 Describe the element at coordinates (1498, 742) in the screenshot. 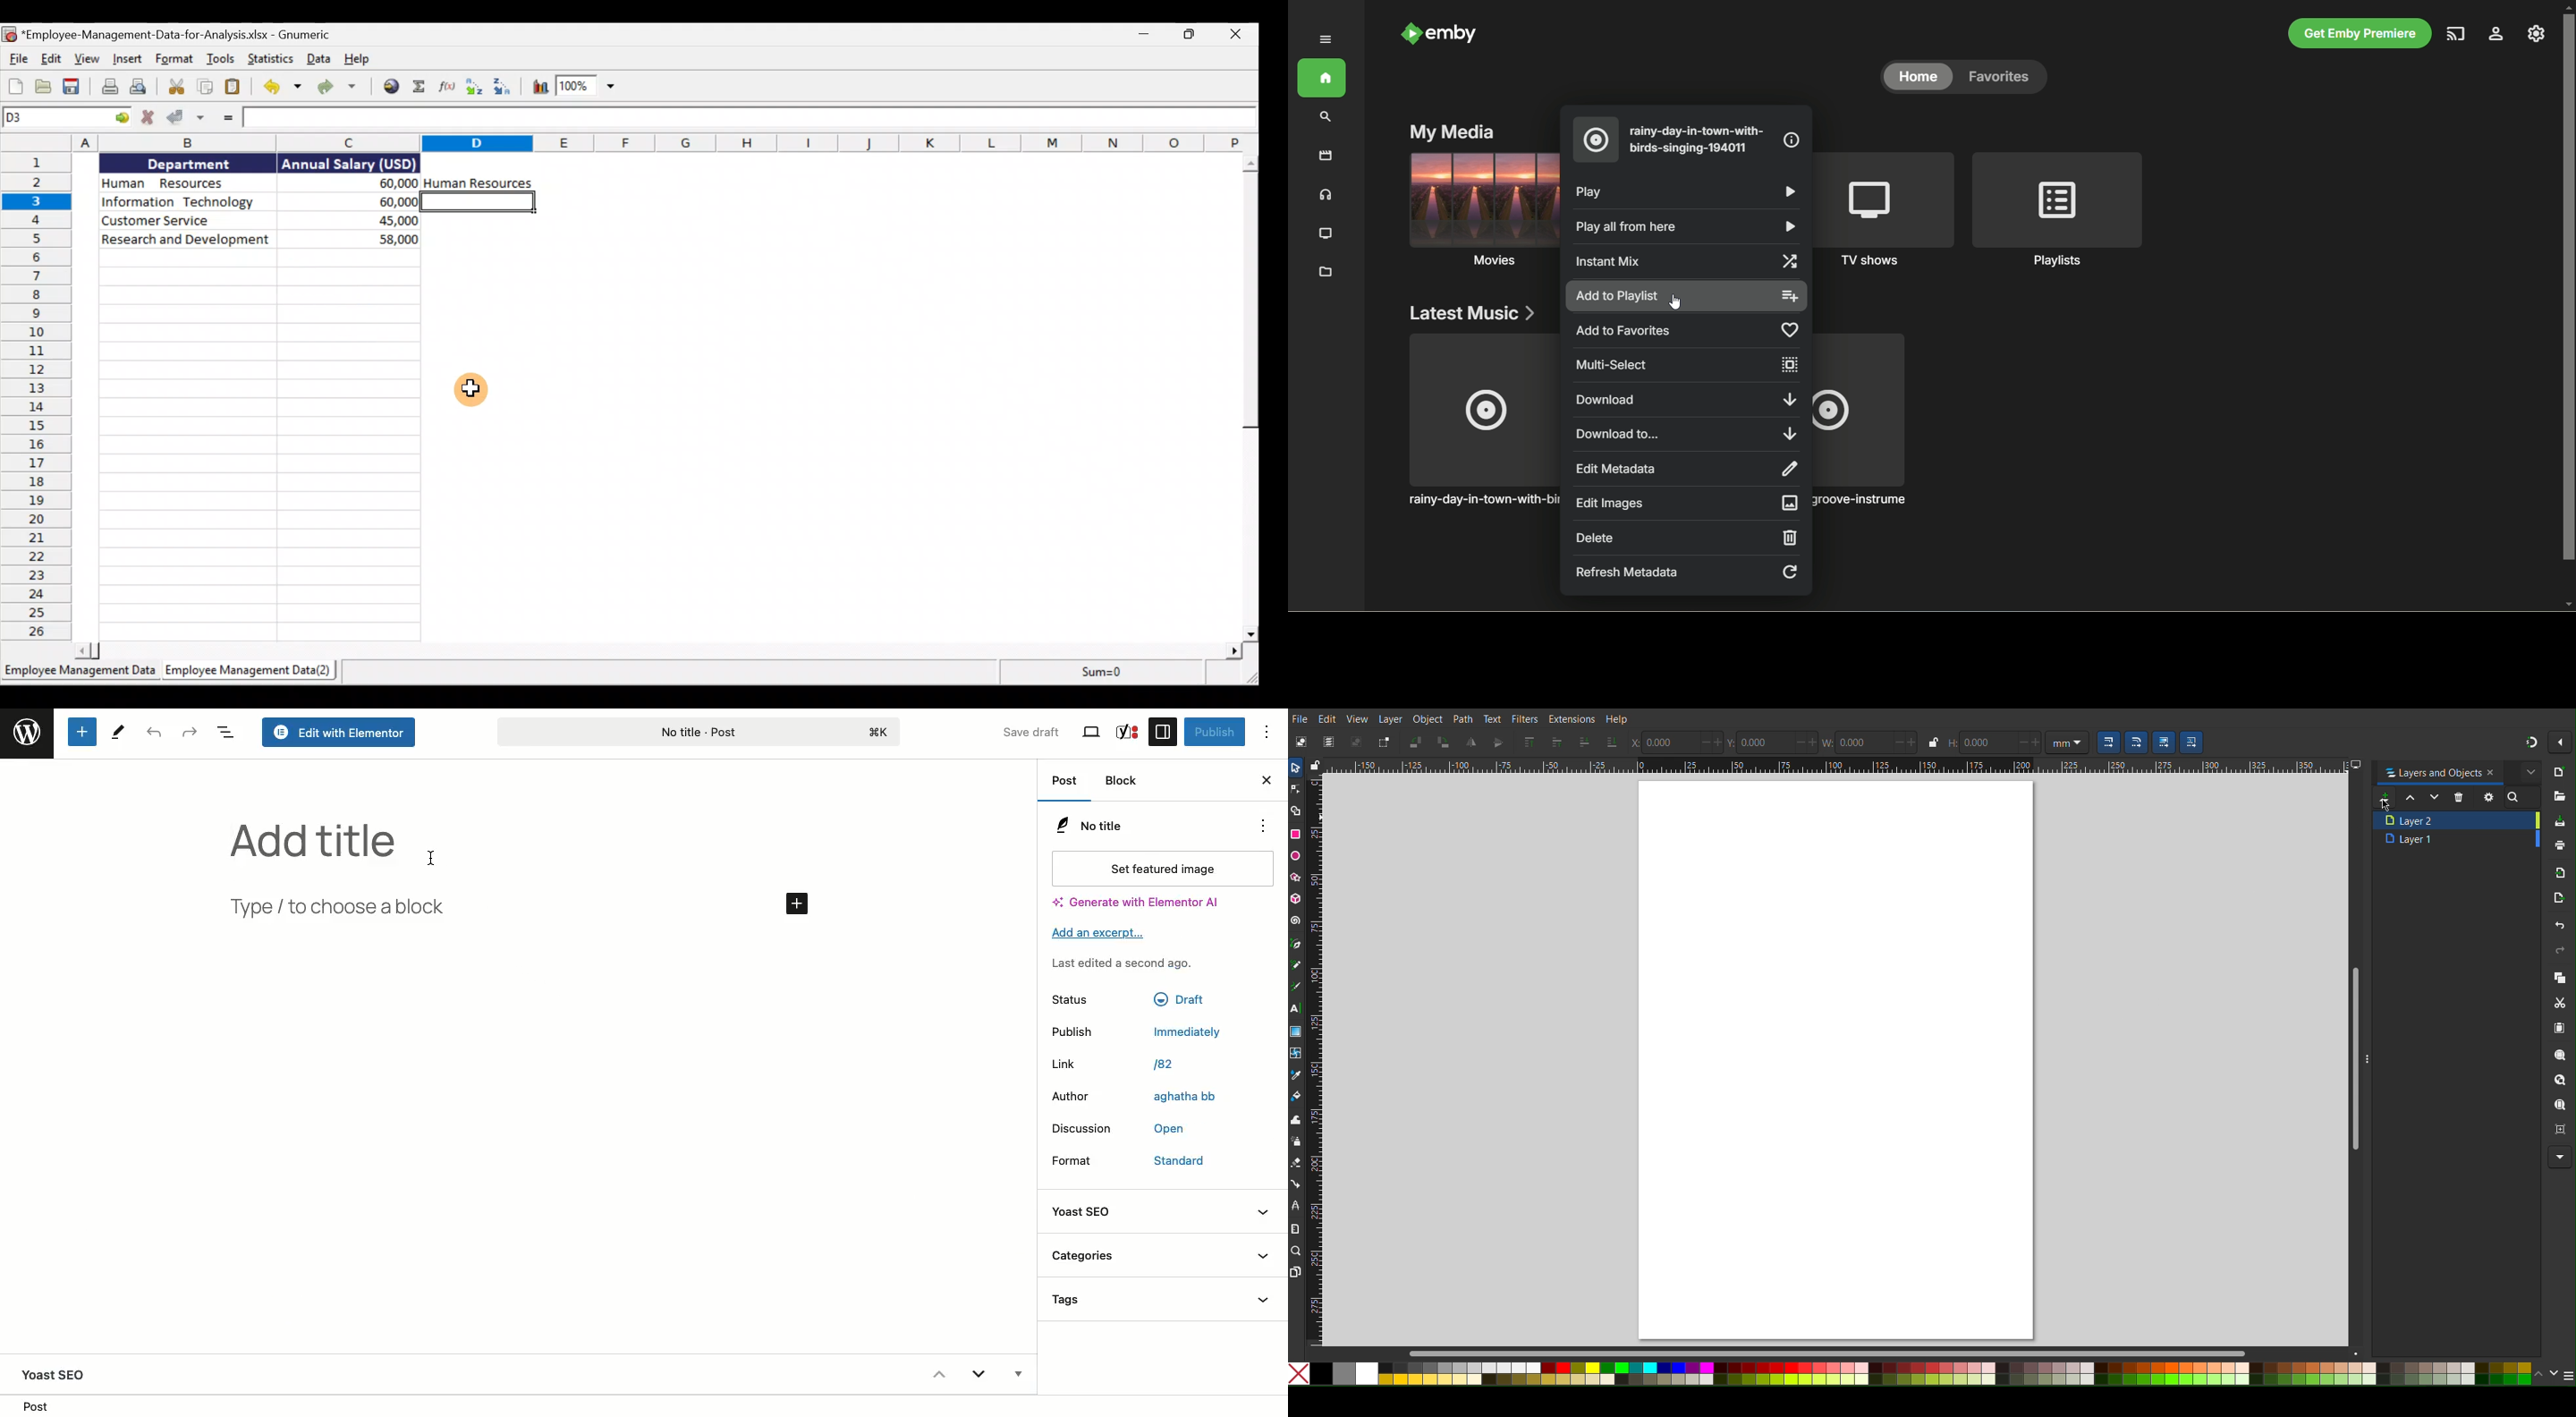

I see `Mirror Horizontally` at that location.